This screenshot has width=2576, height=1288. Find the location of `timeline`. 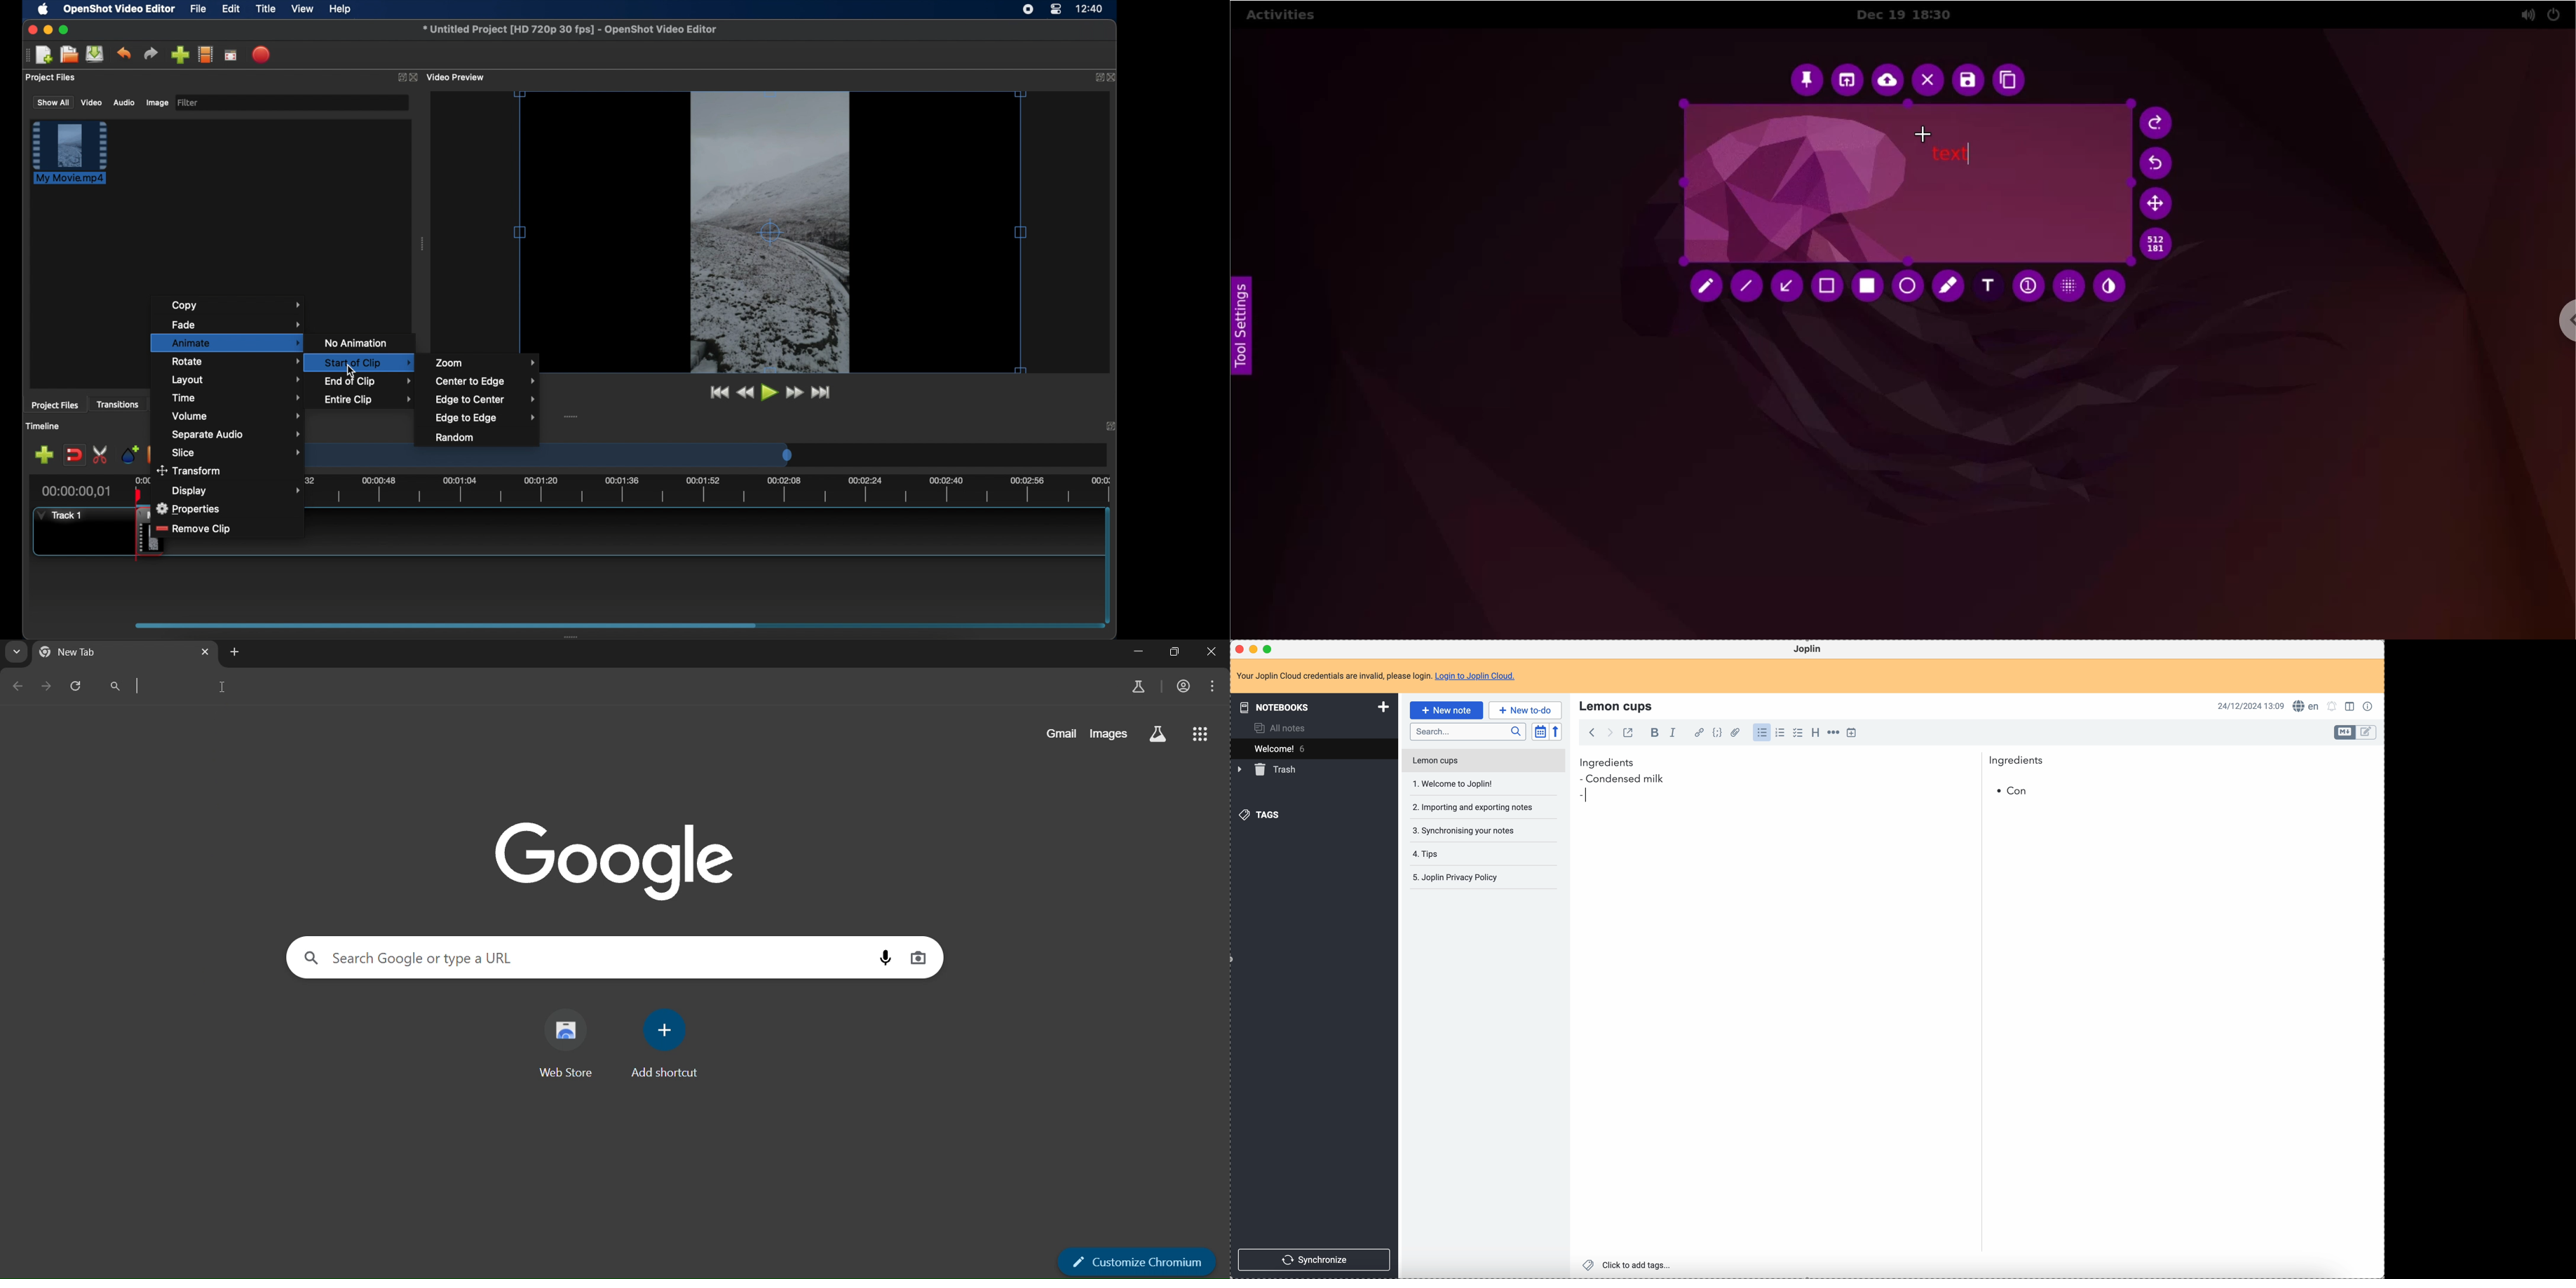

timeline is located at coordinates (44, 427).